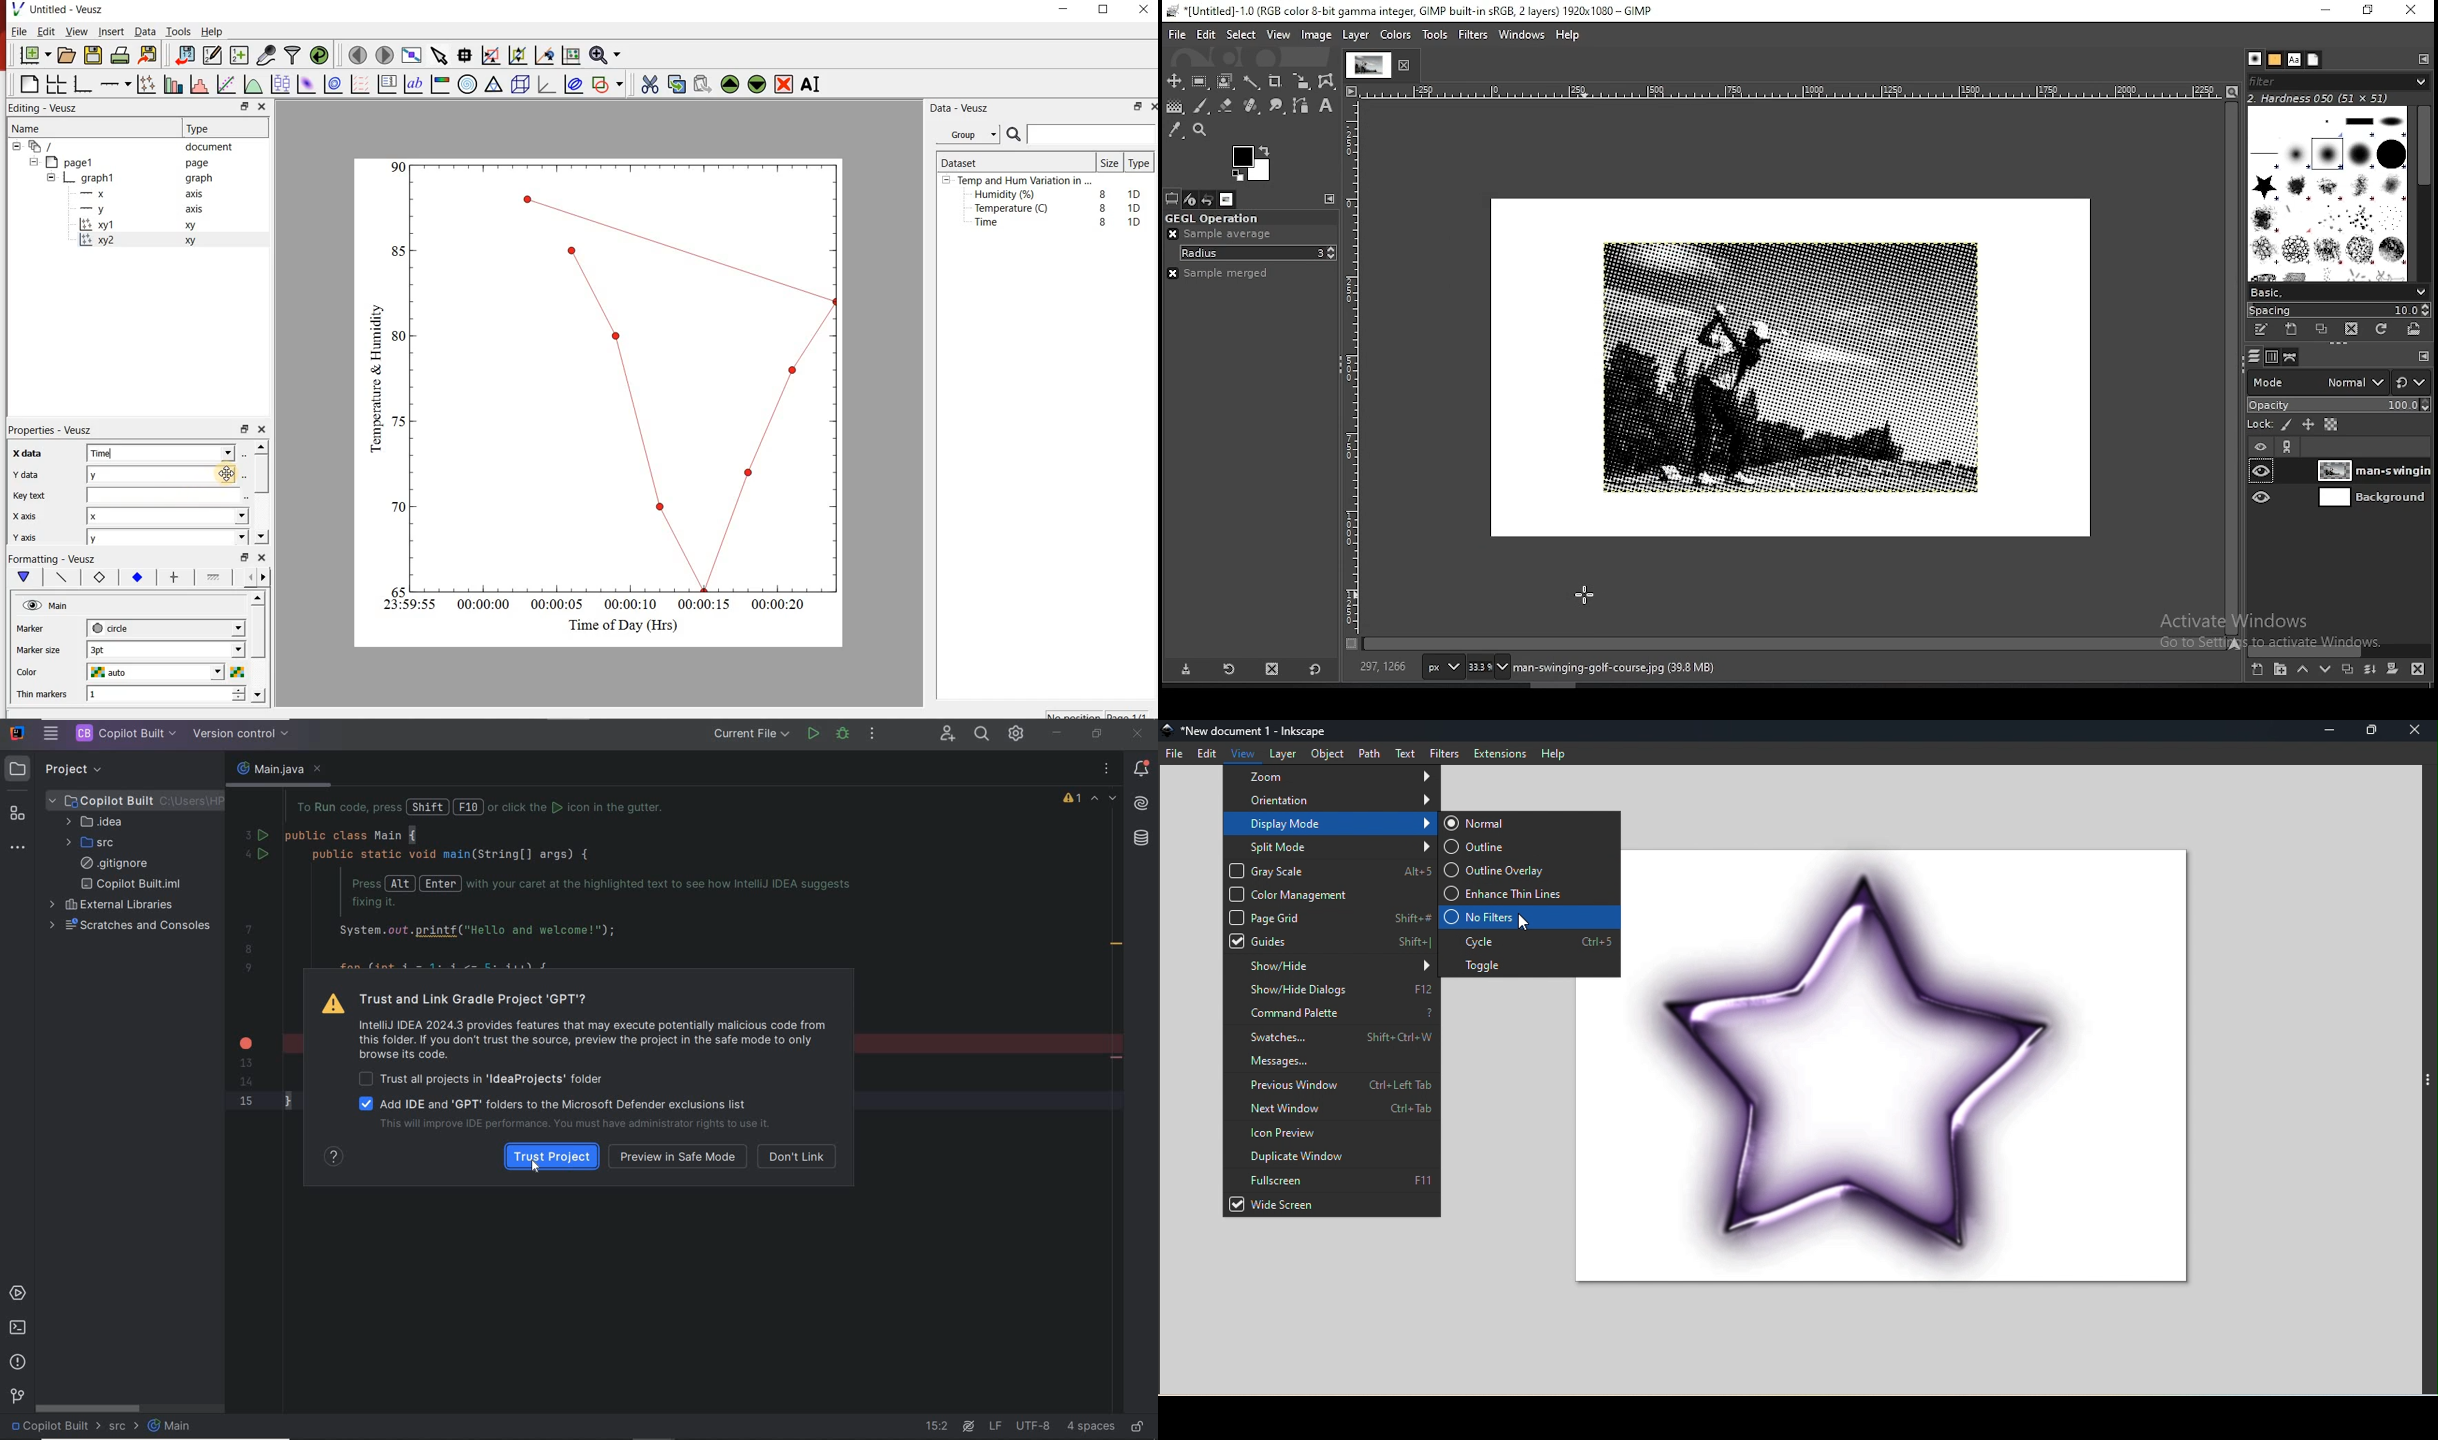  I want to click on Guides, so click(1332, 941).